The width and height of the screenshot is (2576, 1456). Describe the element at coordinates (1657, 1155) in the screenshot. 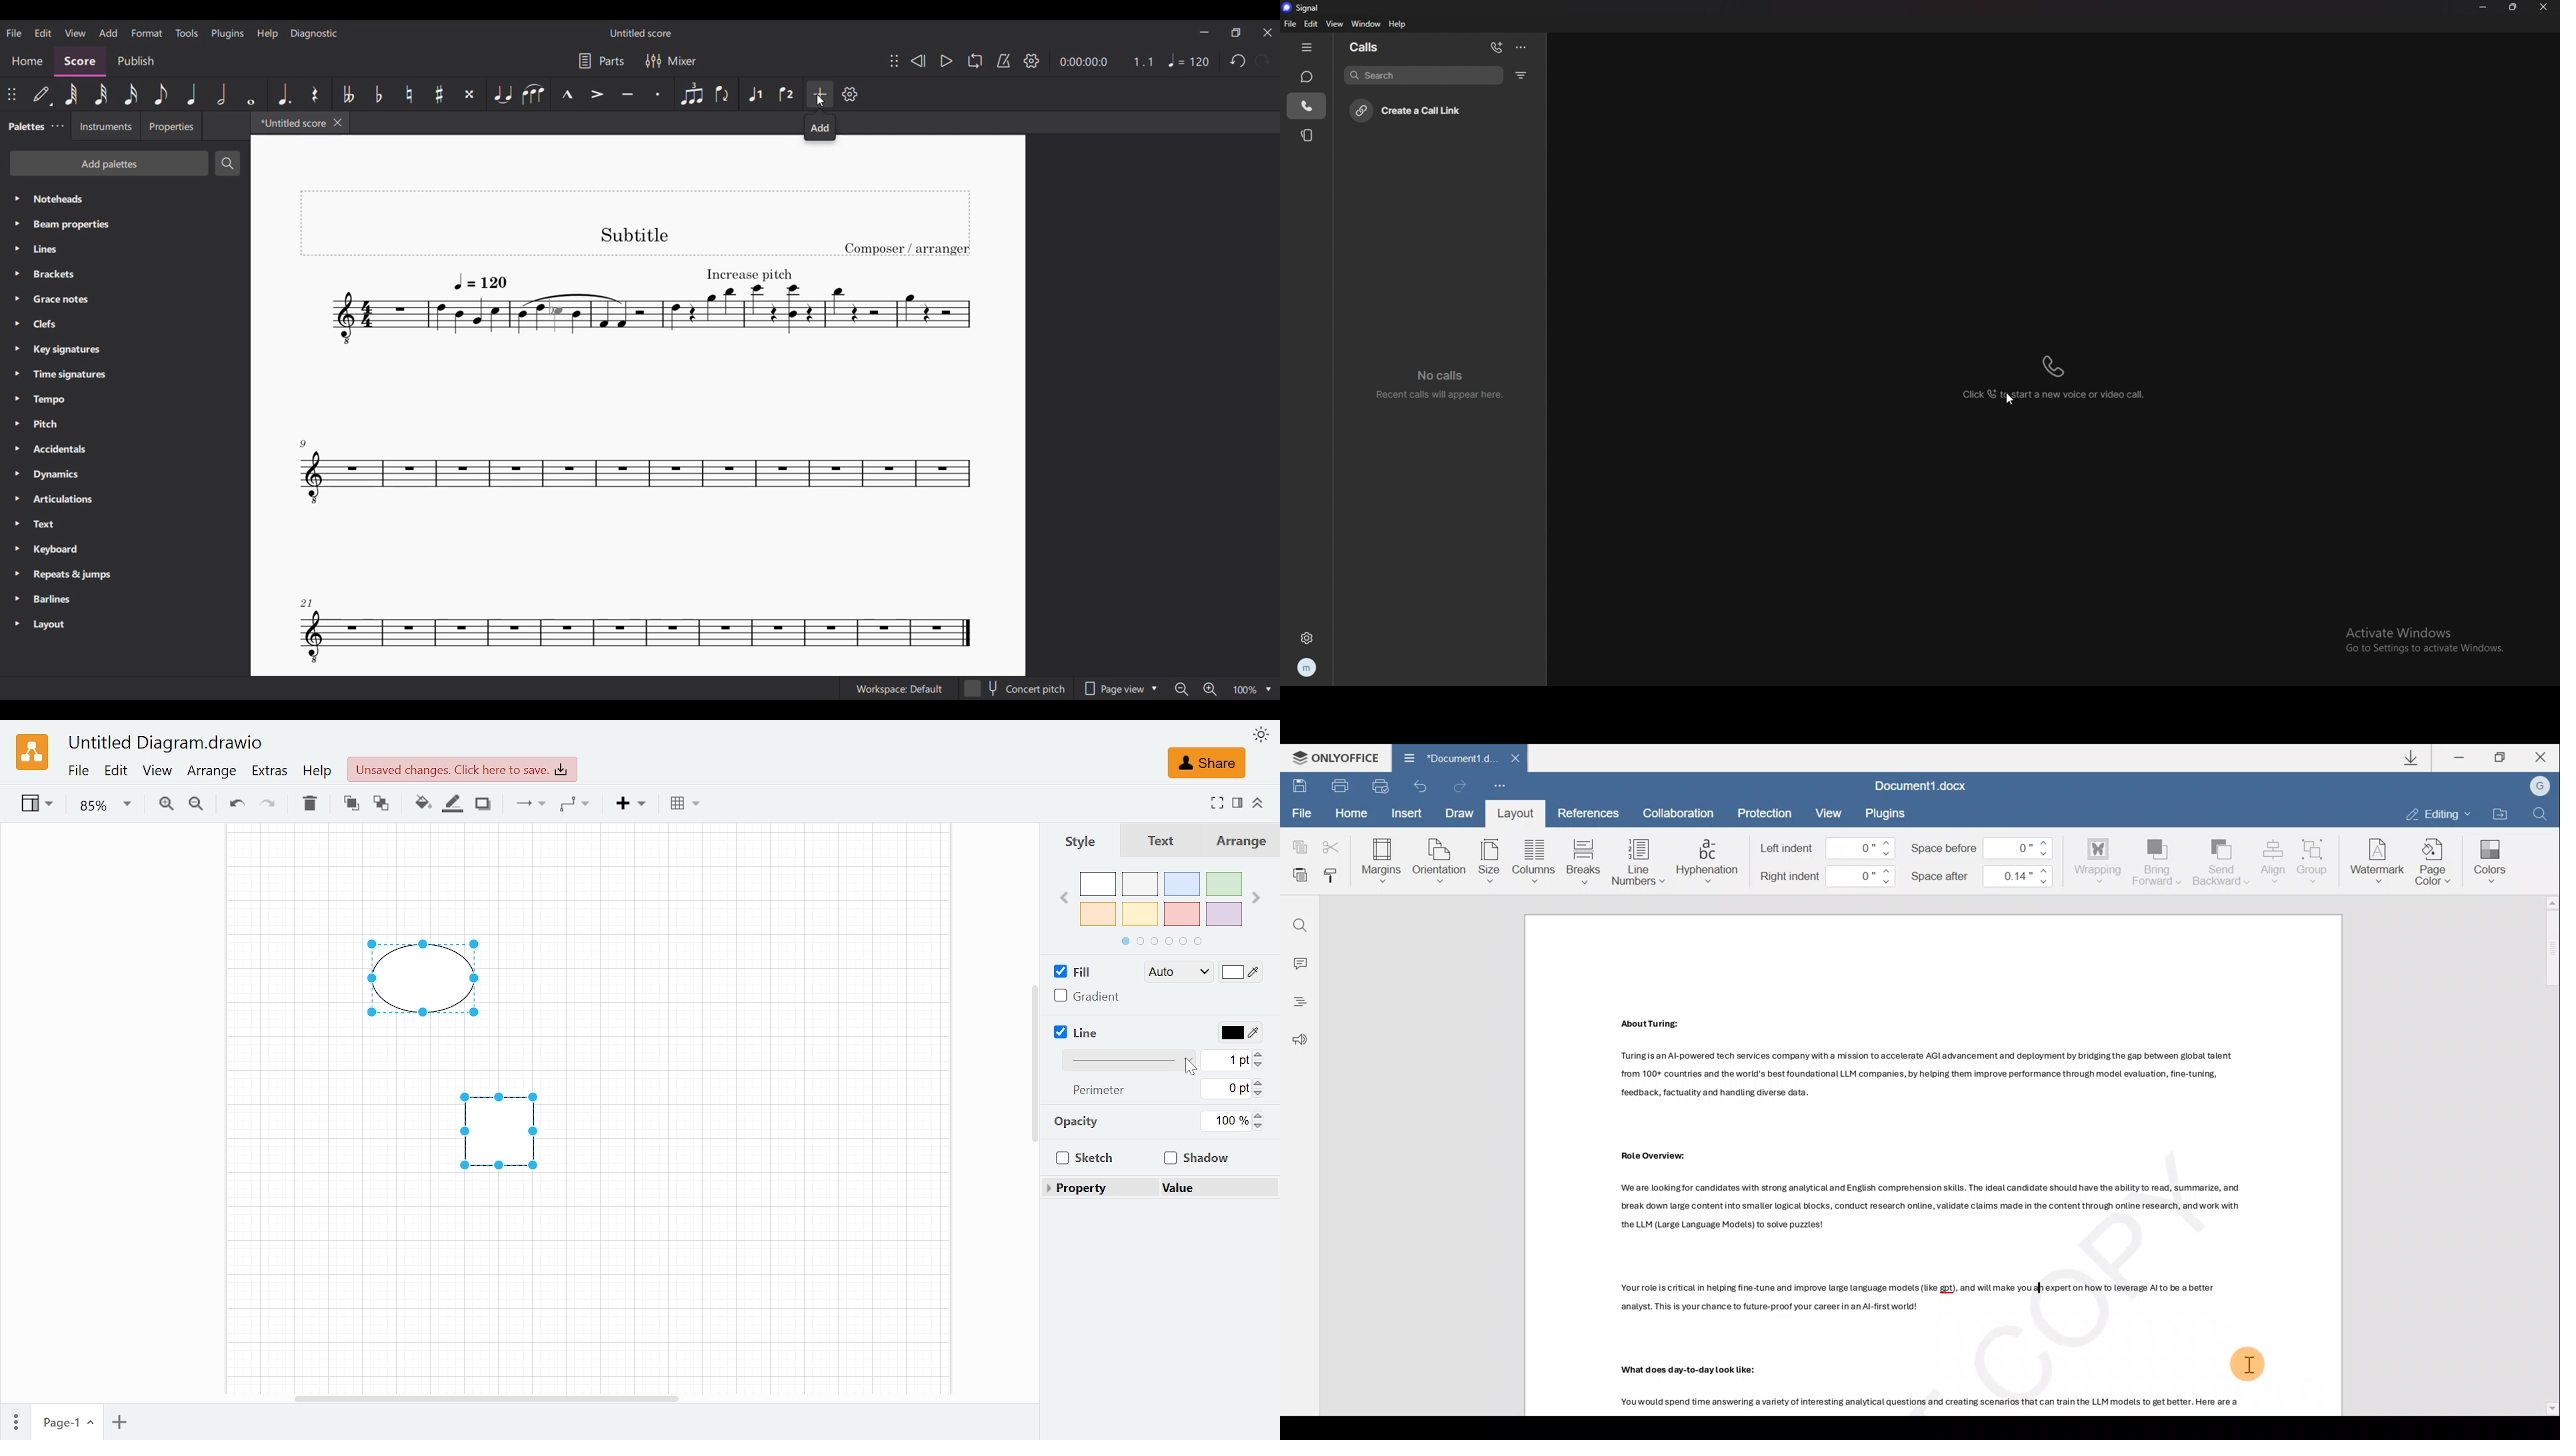

I see `` at that location.